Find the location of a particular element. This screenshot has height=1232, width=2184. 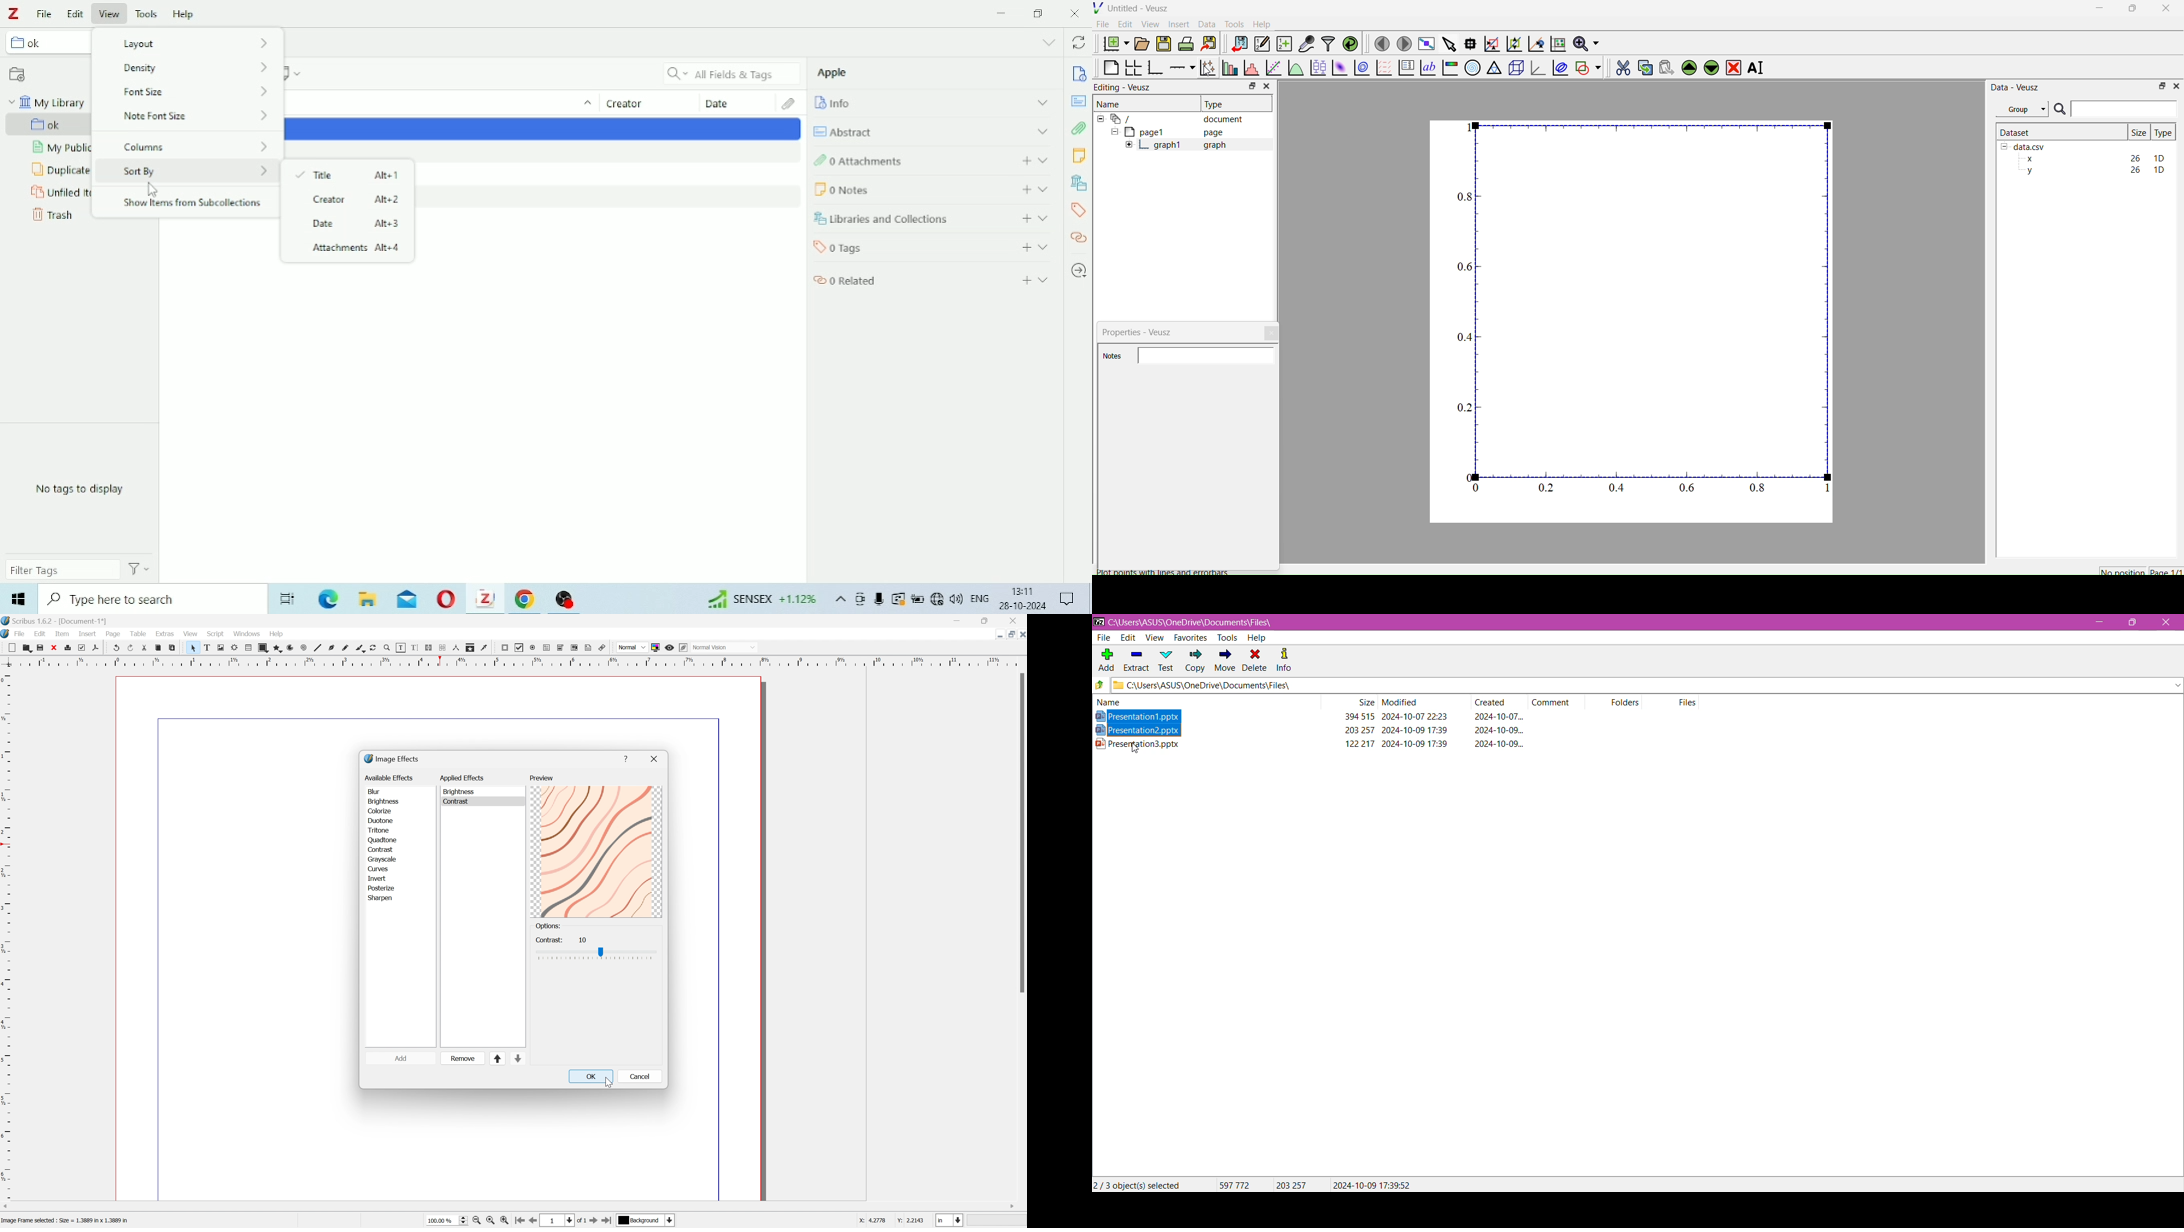

Restore Down is located at coordinates (1000, 637).